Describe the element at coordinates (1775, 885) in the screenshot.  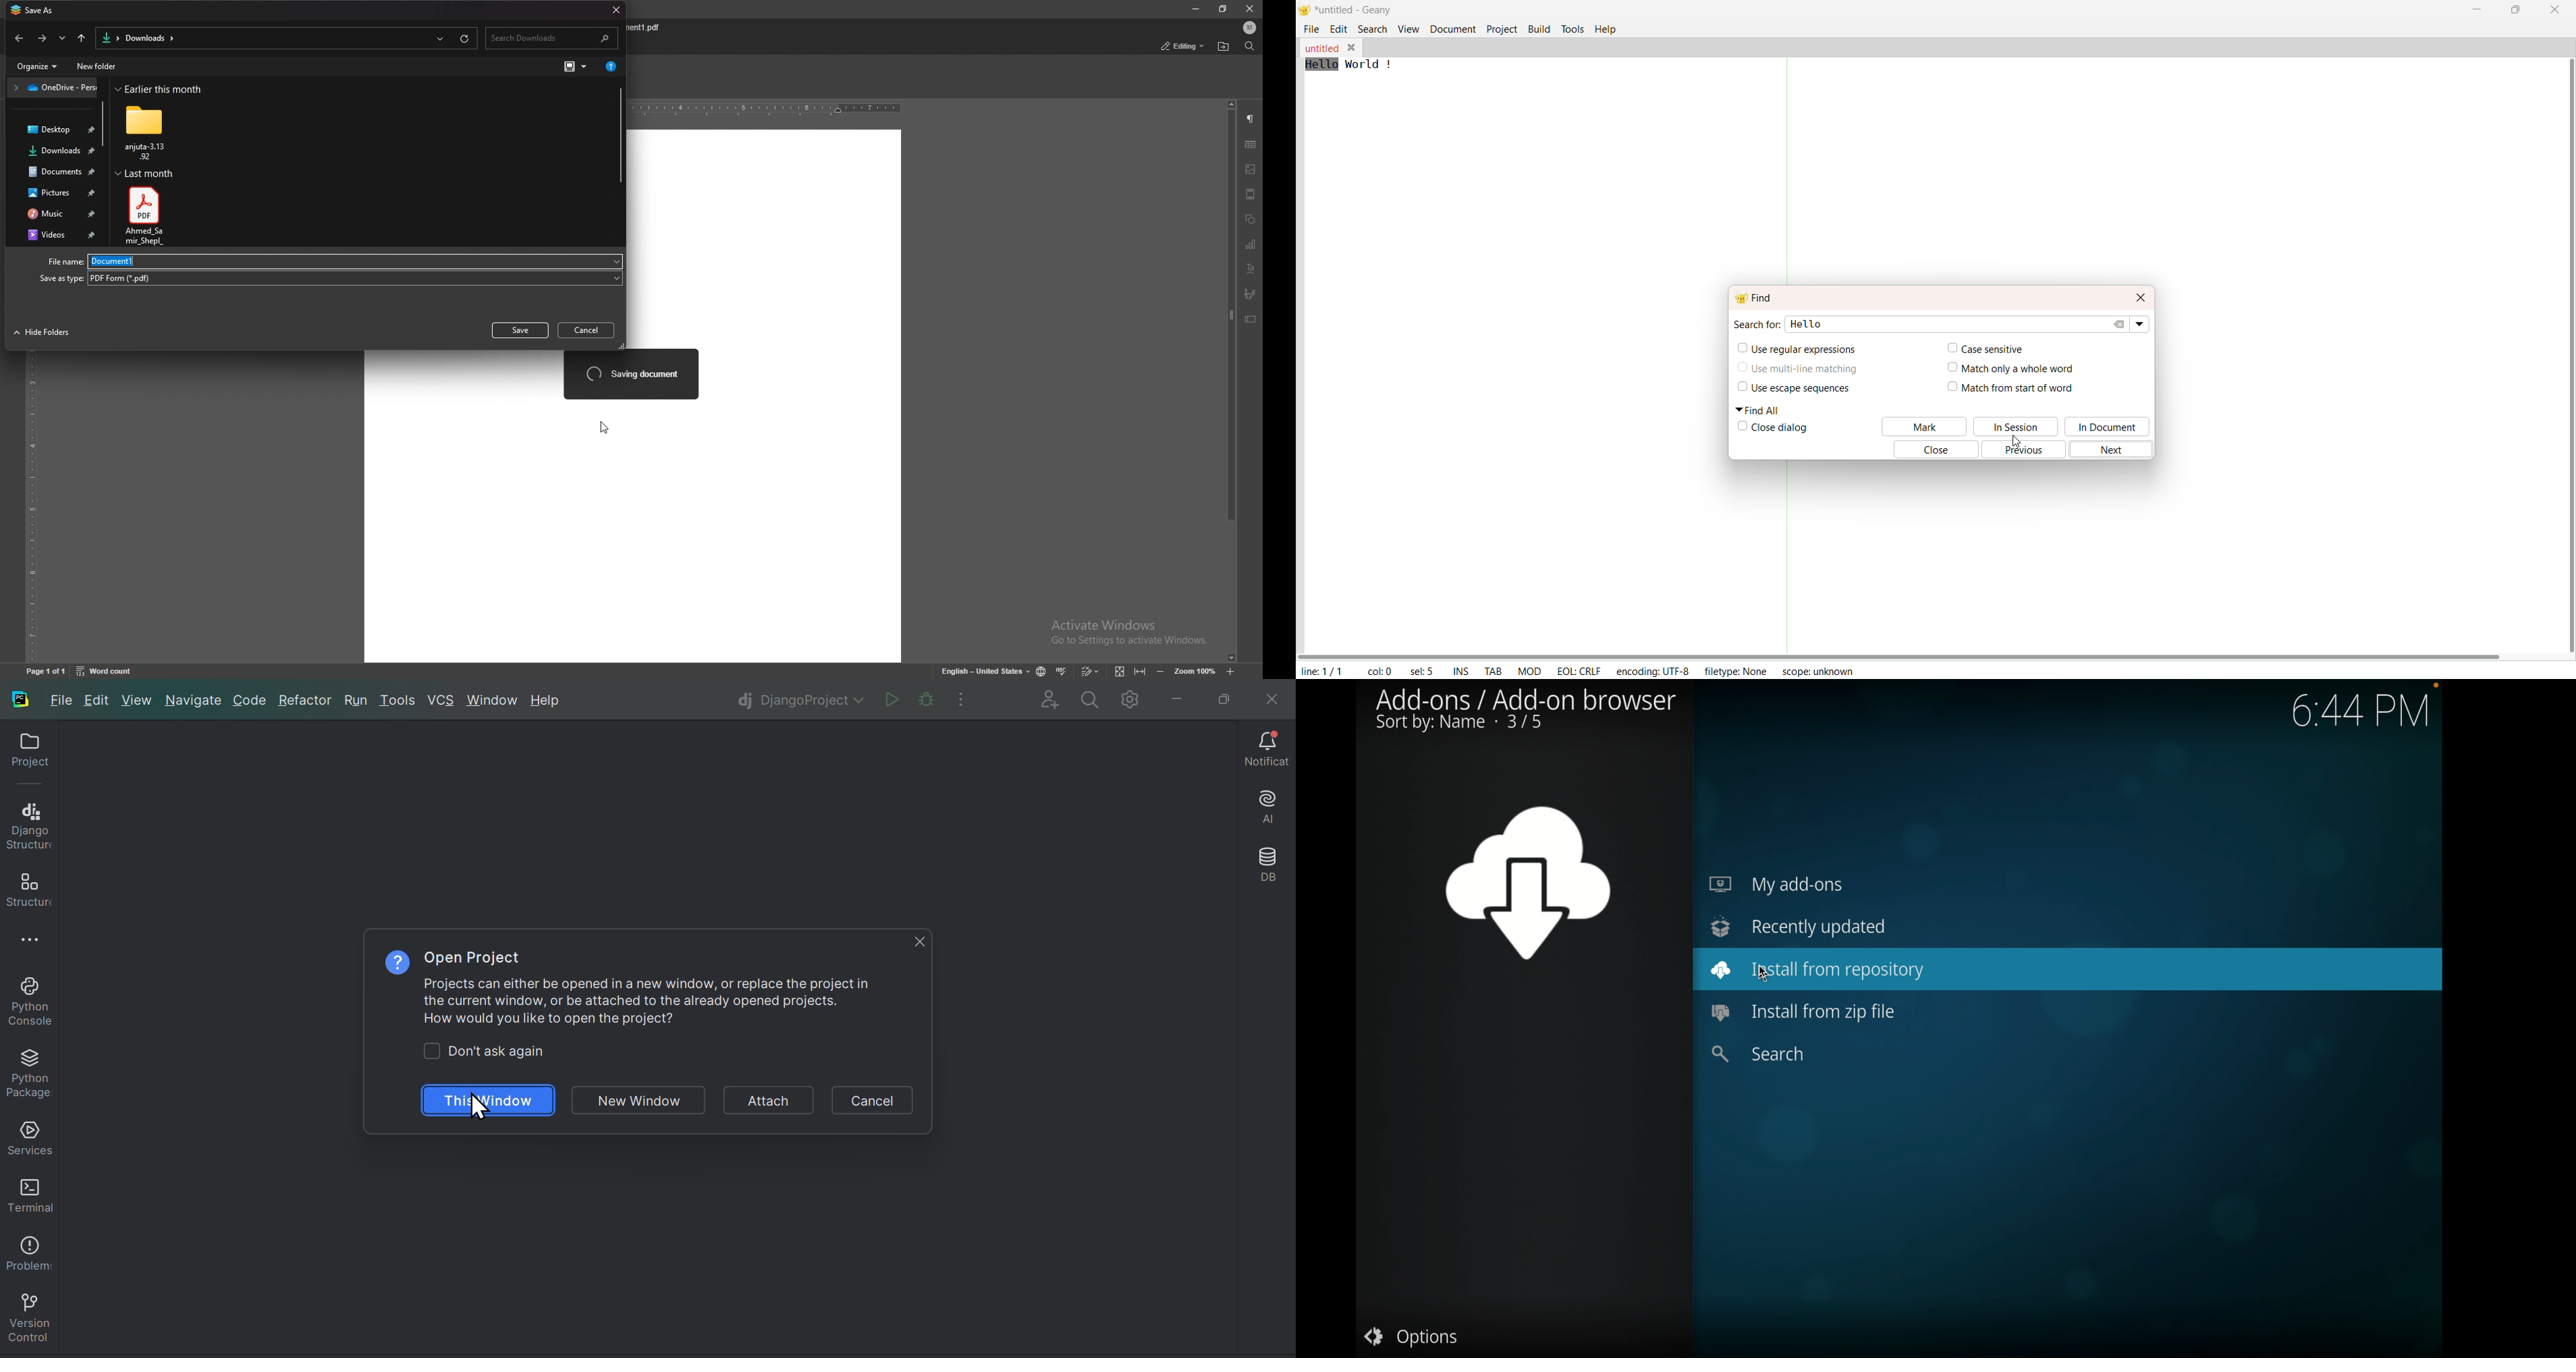
I see `my add-ons` at that location.